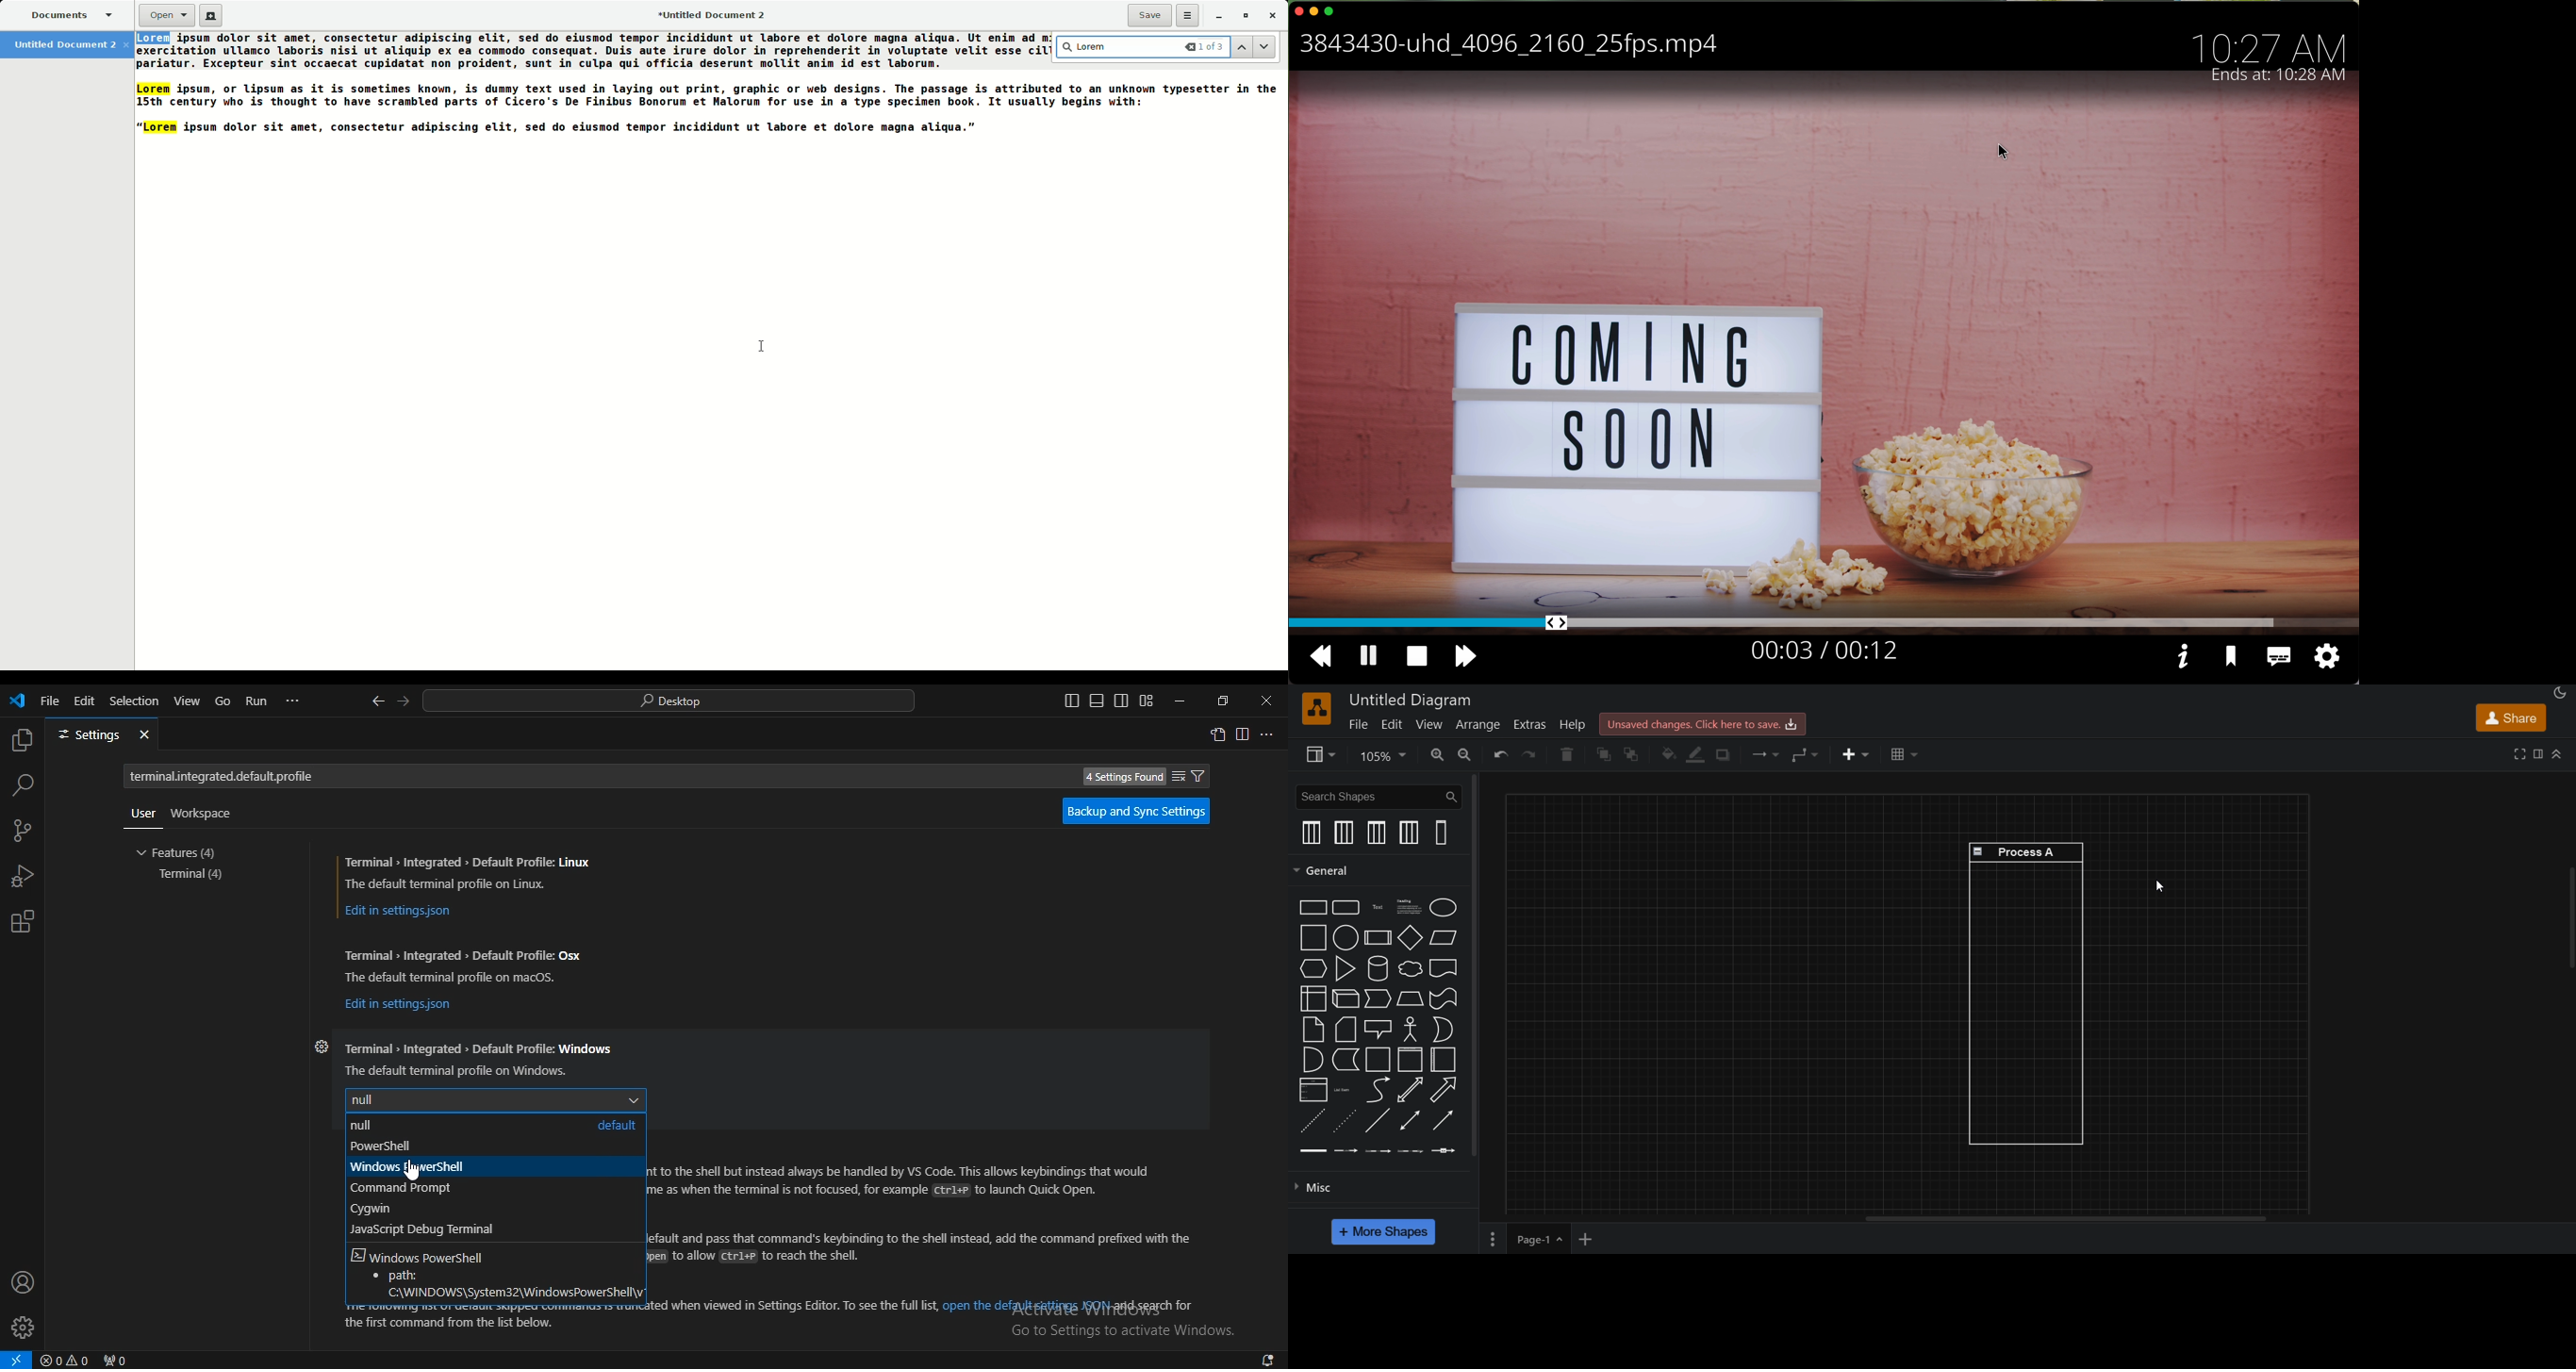 This screenshot has height=1372, width=2576. I want to click on dashed line, so click(1309, 1122).